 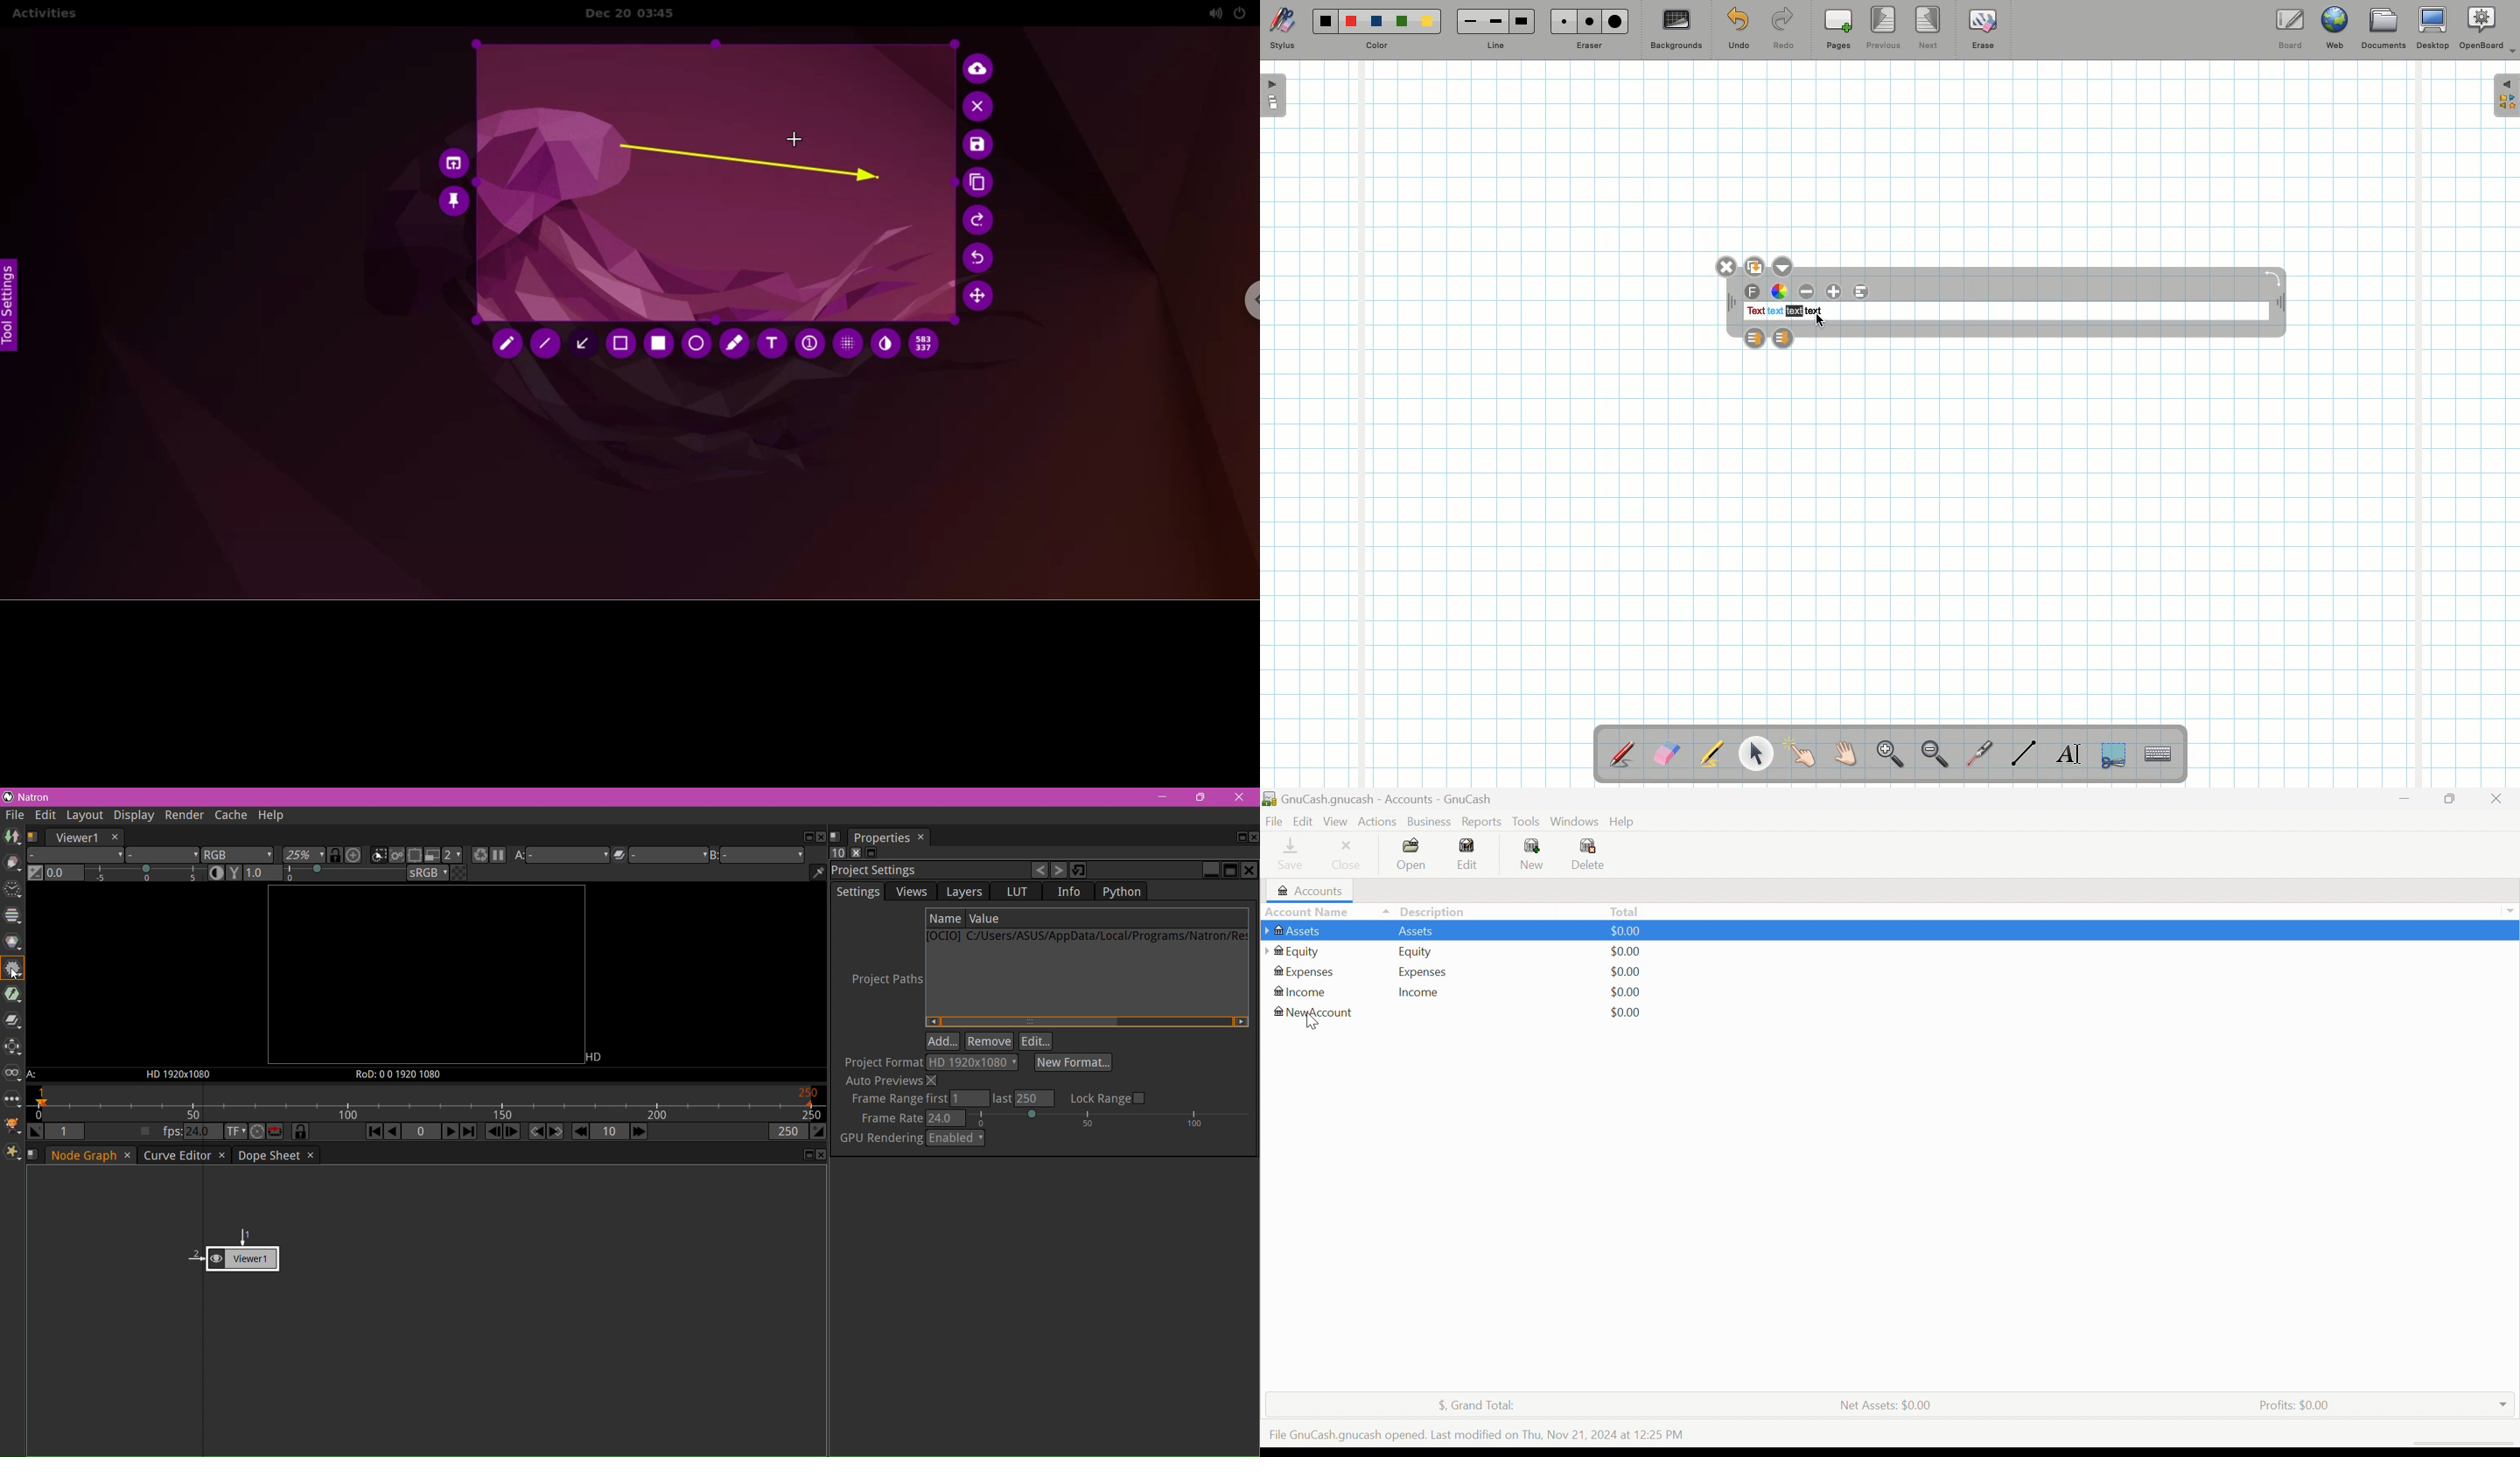 What do you see at coordinates (1589, 855) in the screenshot?
I see `Delete` at bounding box center [1589, 855].